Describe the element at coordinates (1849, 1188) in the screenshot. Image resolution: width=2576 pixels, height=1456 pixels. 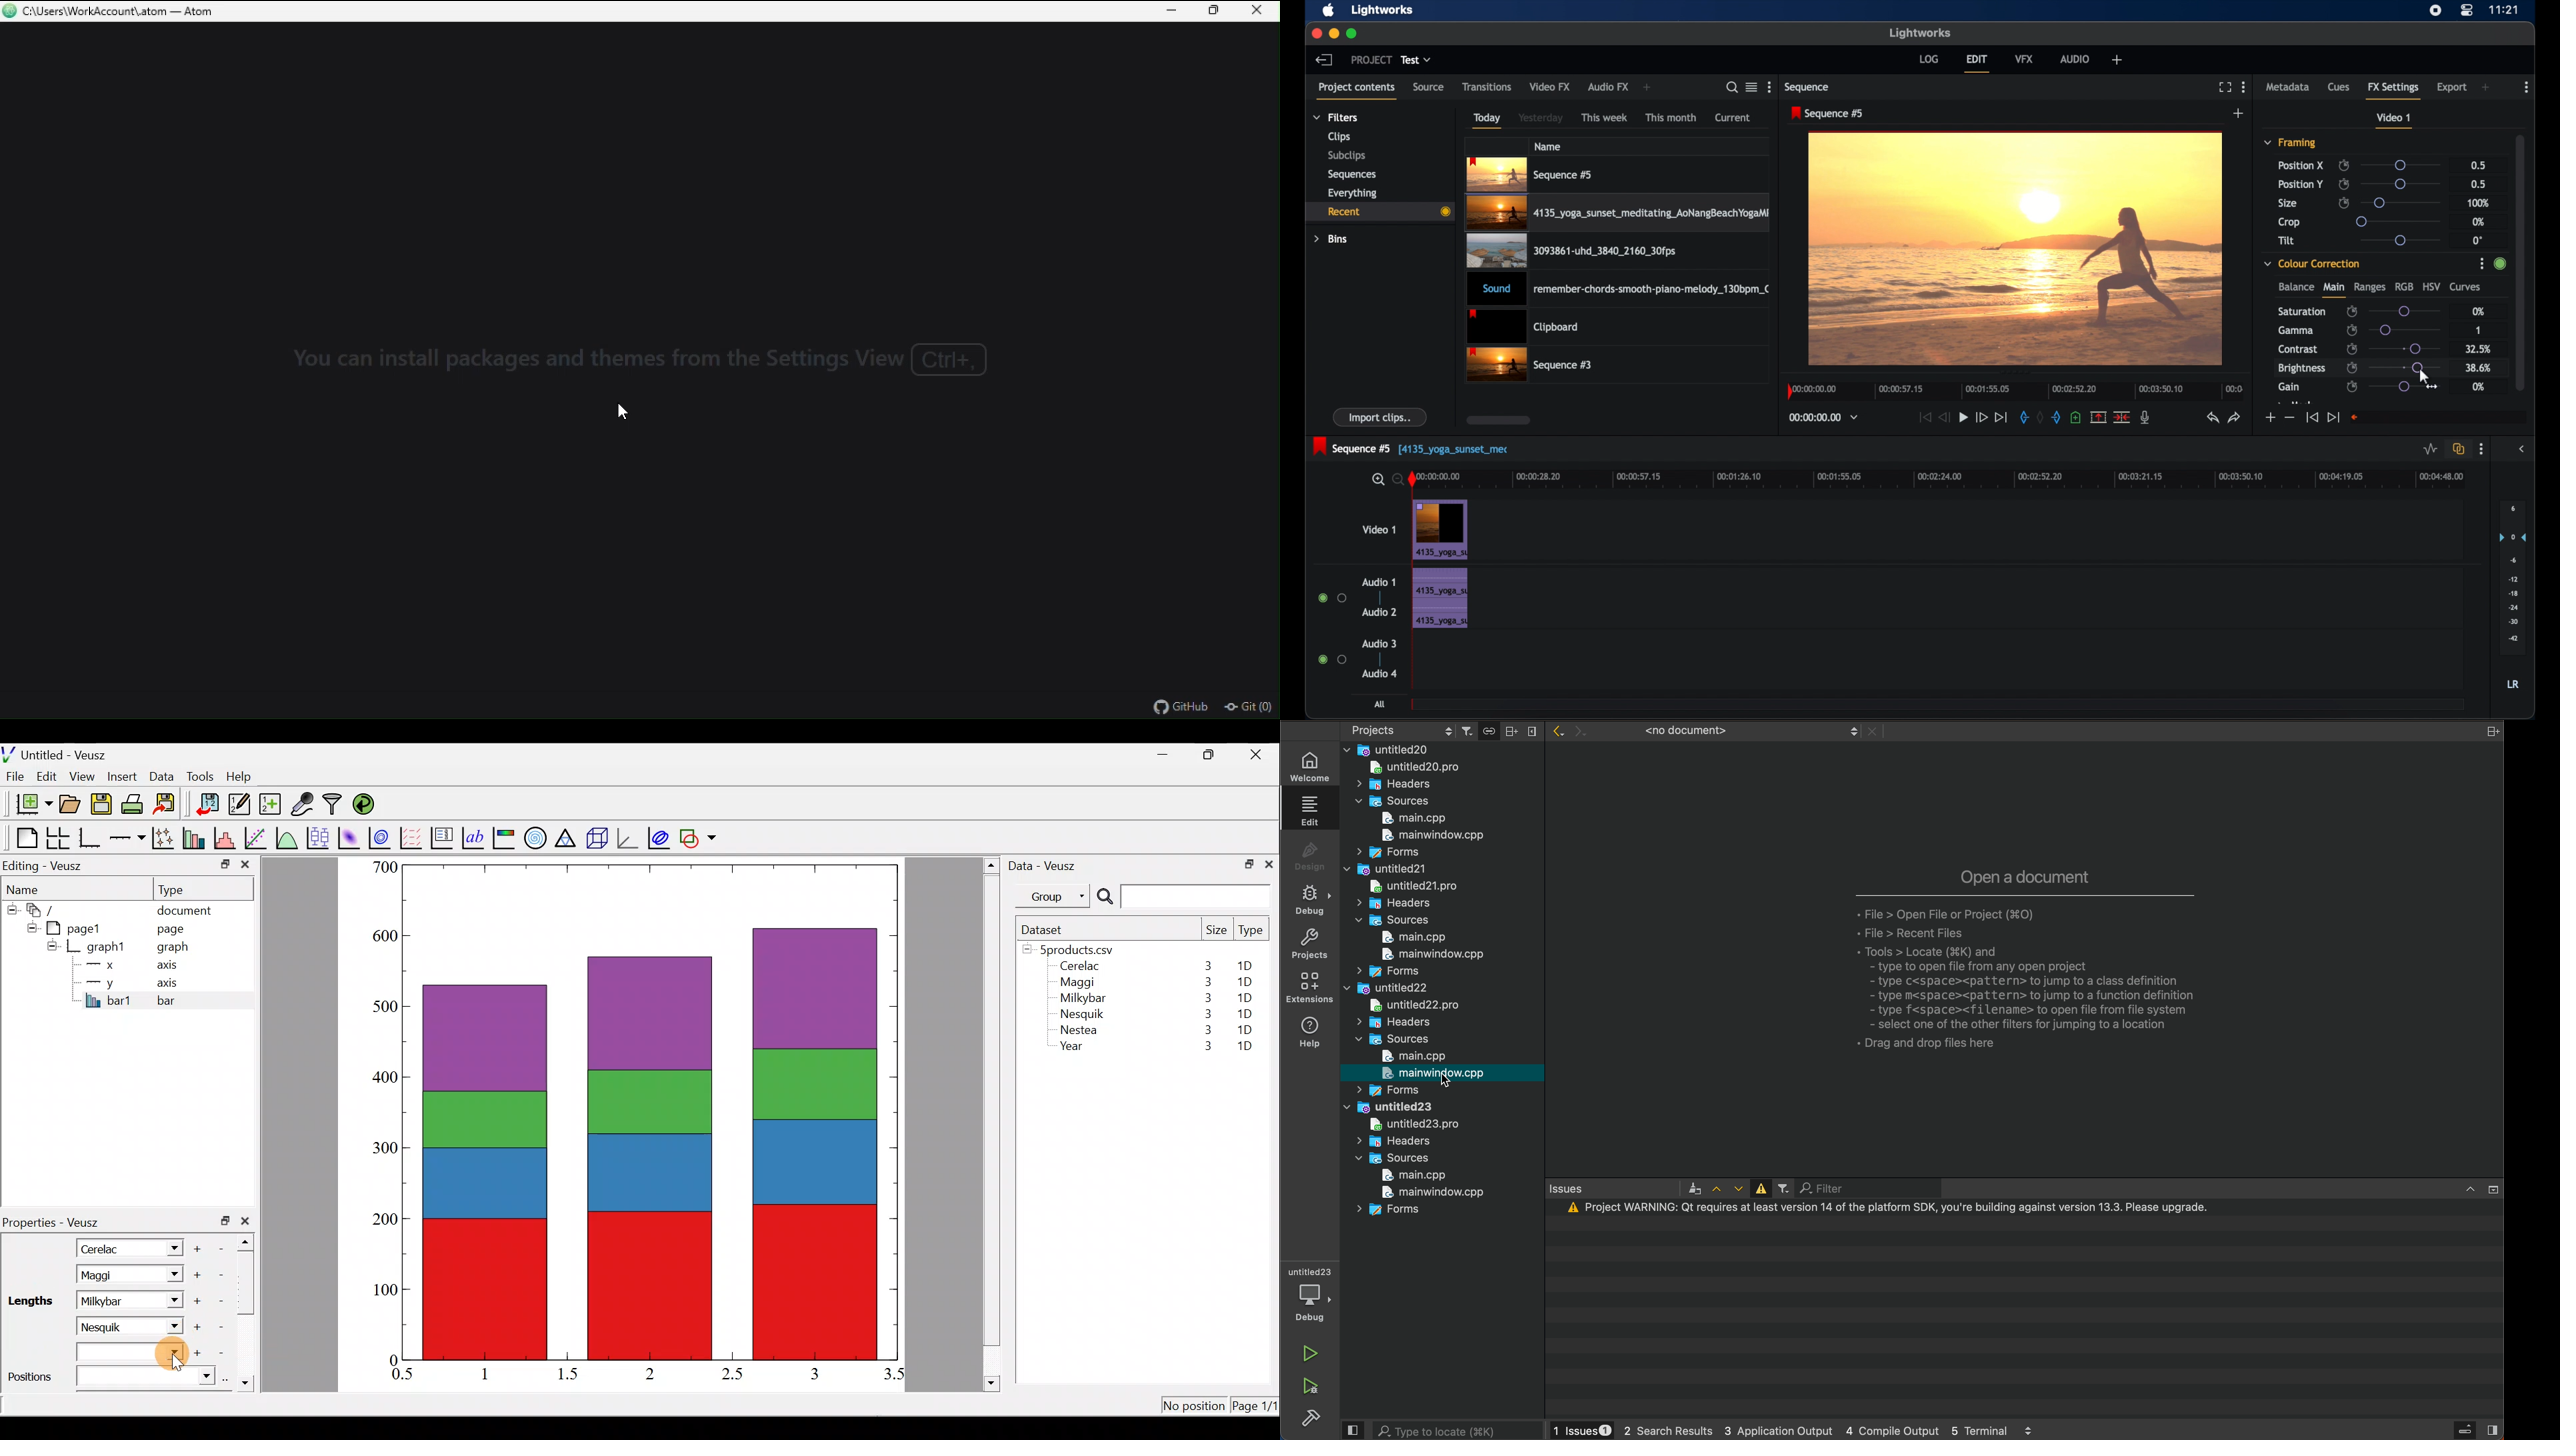
I see `filter` at that location.